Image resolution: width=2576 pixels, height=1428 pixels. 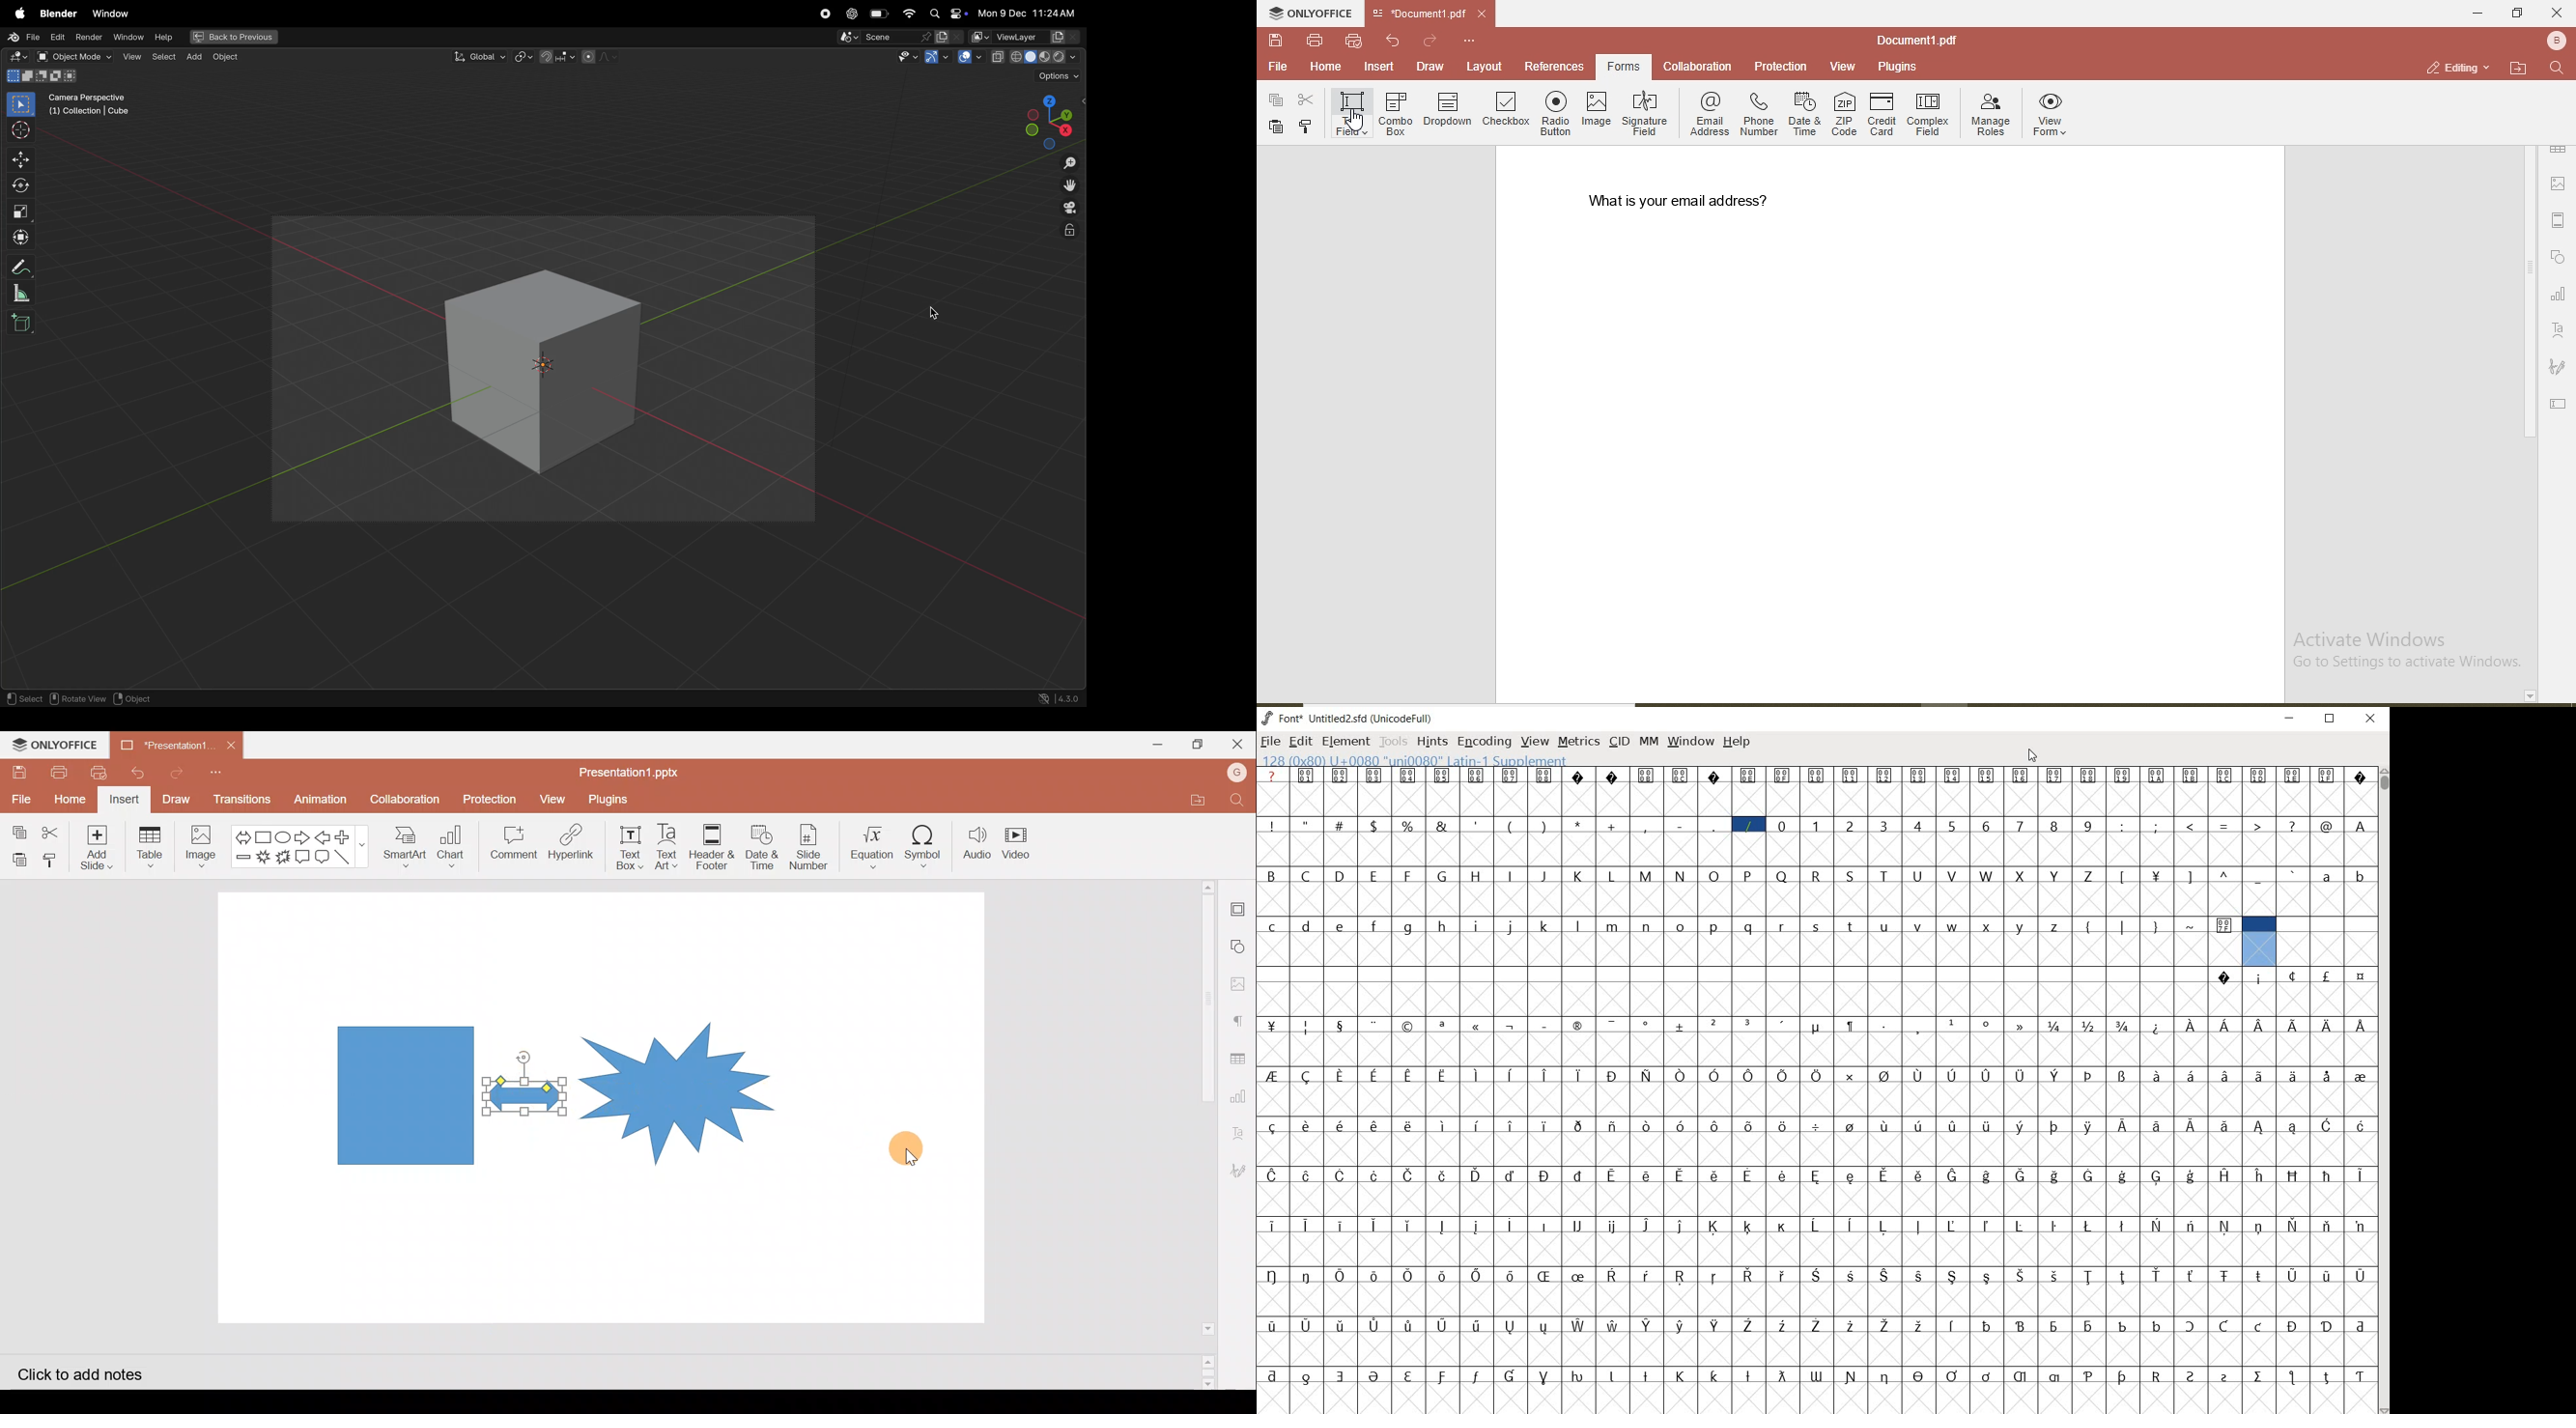 I want to click on empty spaces, so click(x=1733, y=975).